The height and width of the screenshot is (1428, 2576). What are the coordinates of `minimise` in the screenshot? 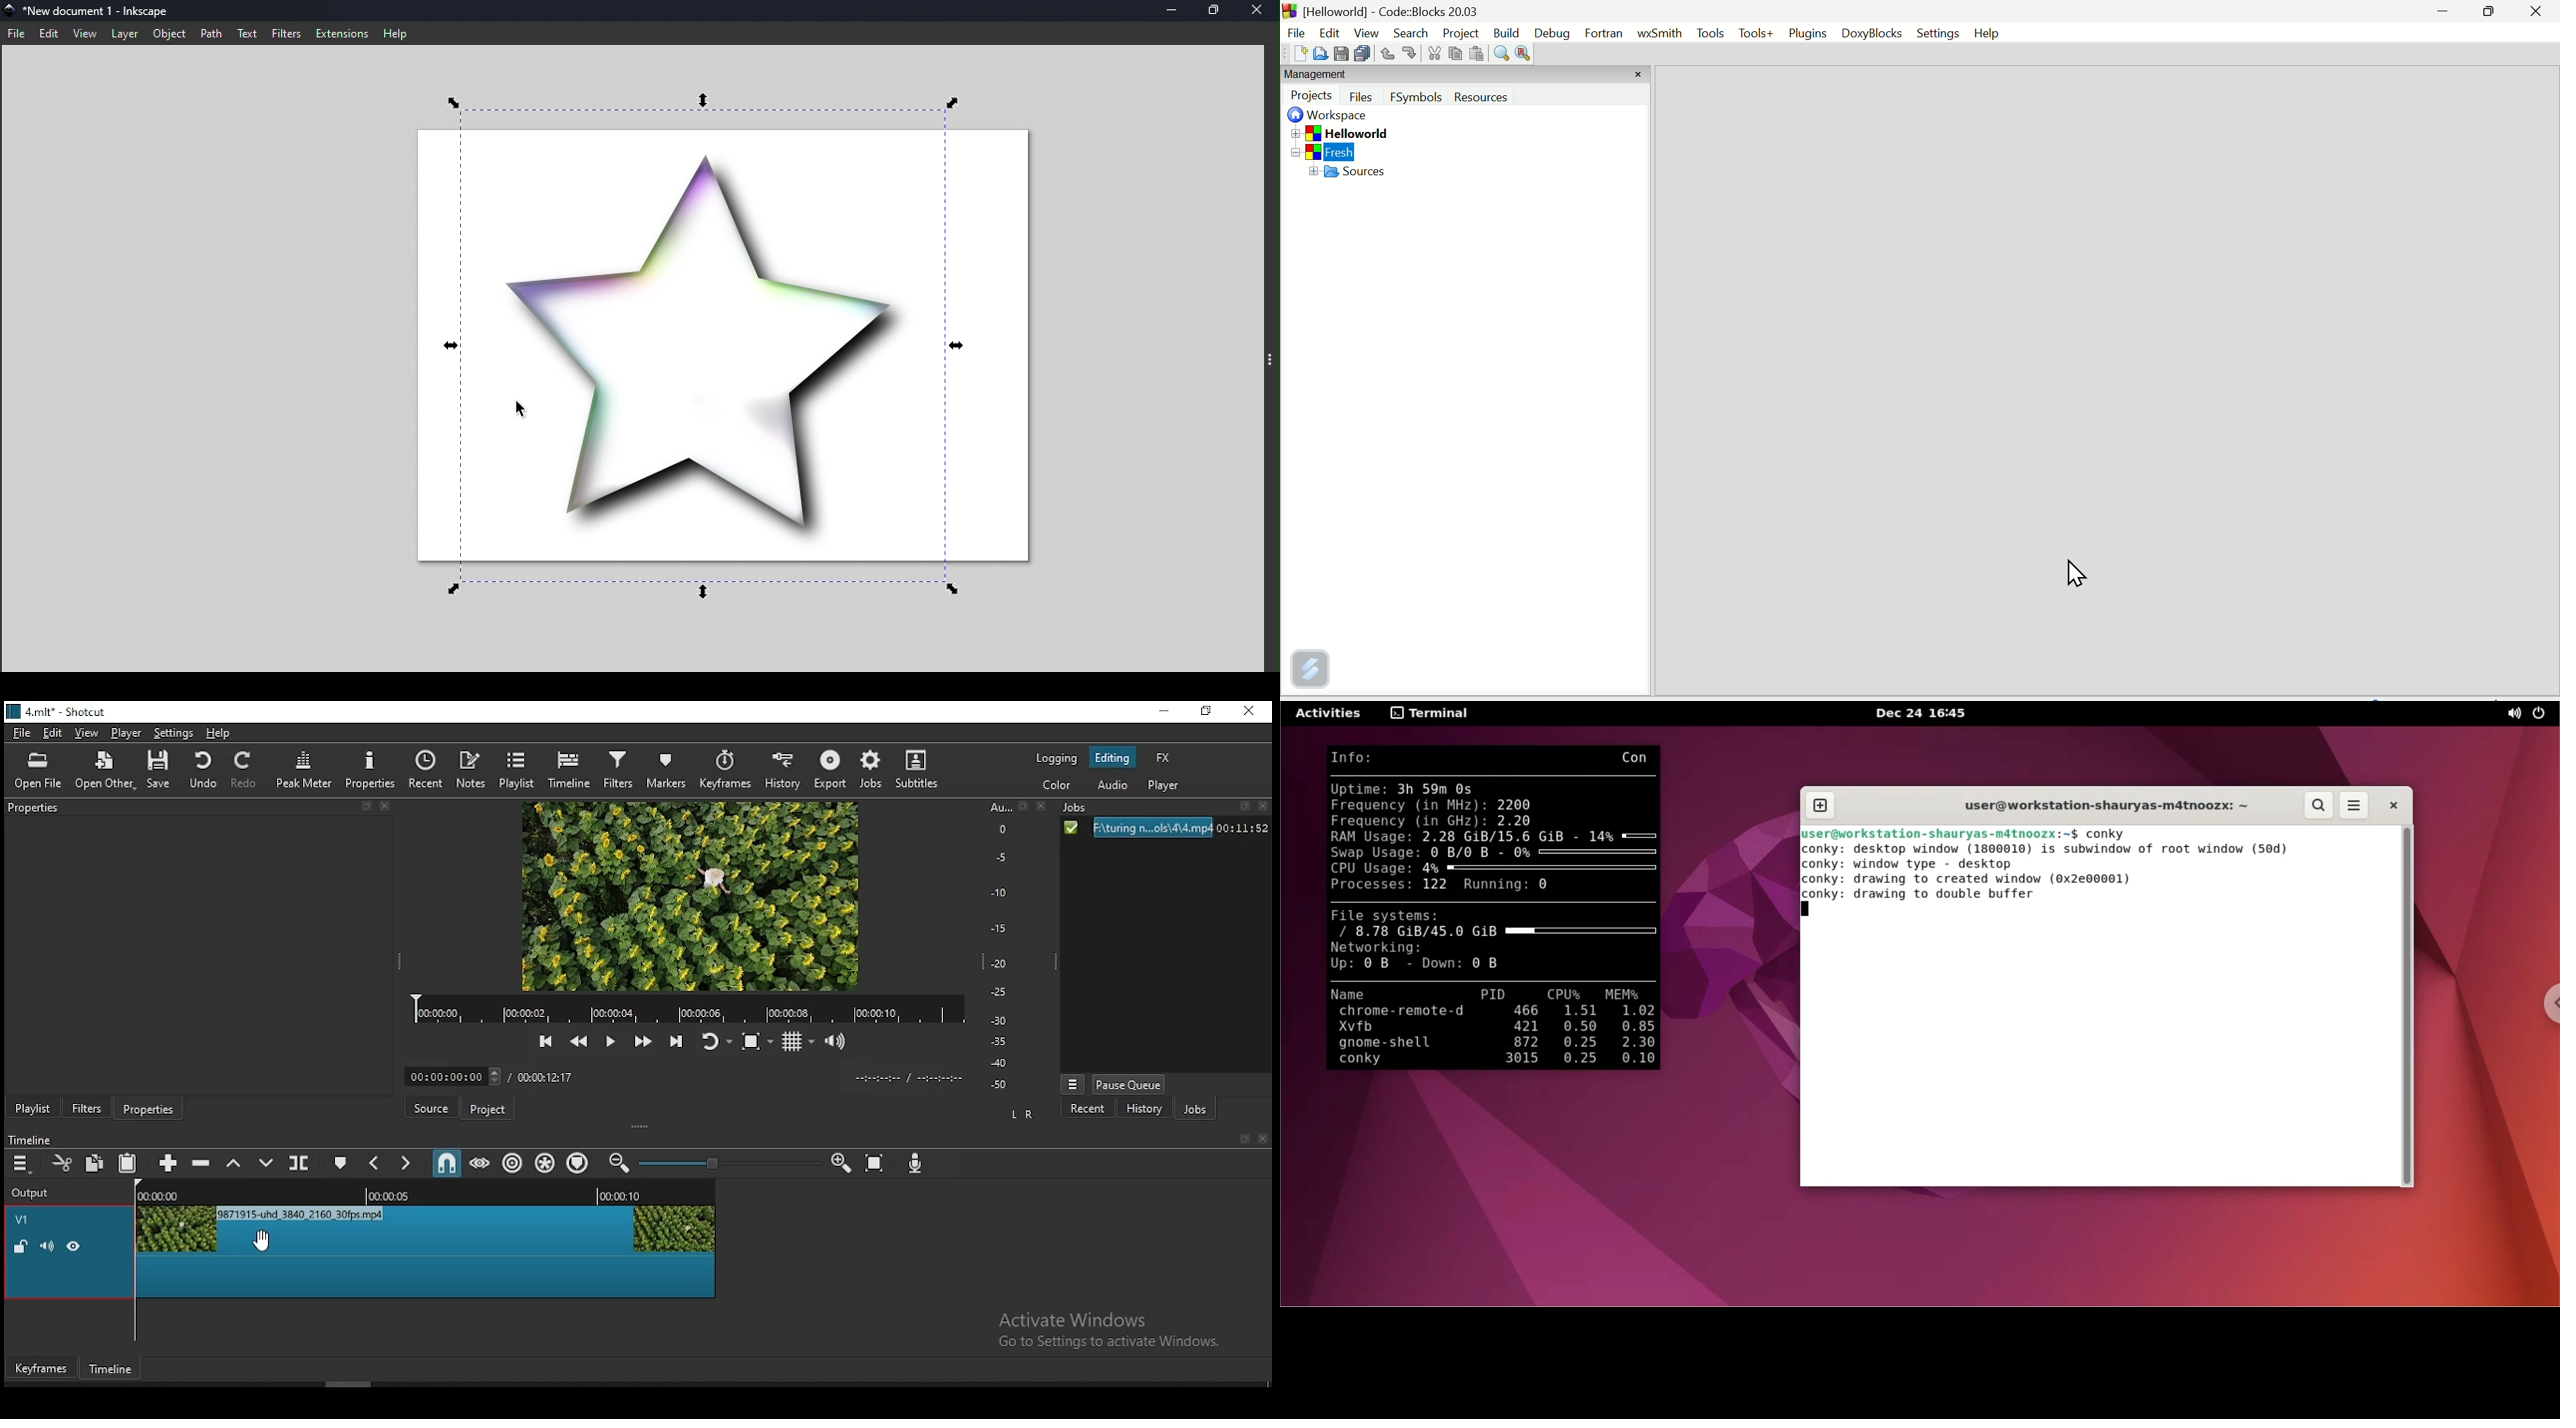 It's located at (2443, 13).